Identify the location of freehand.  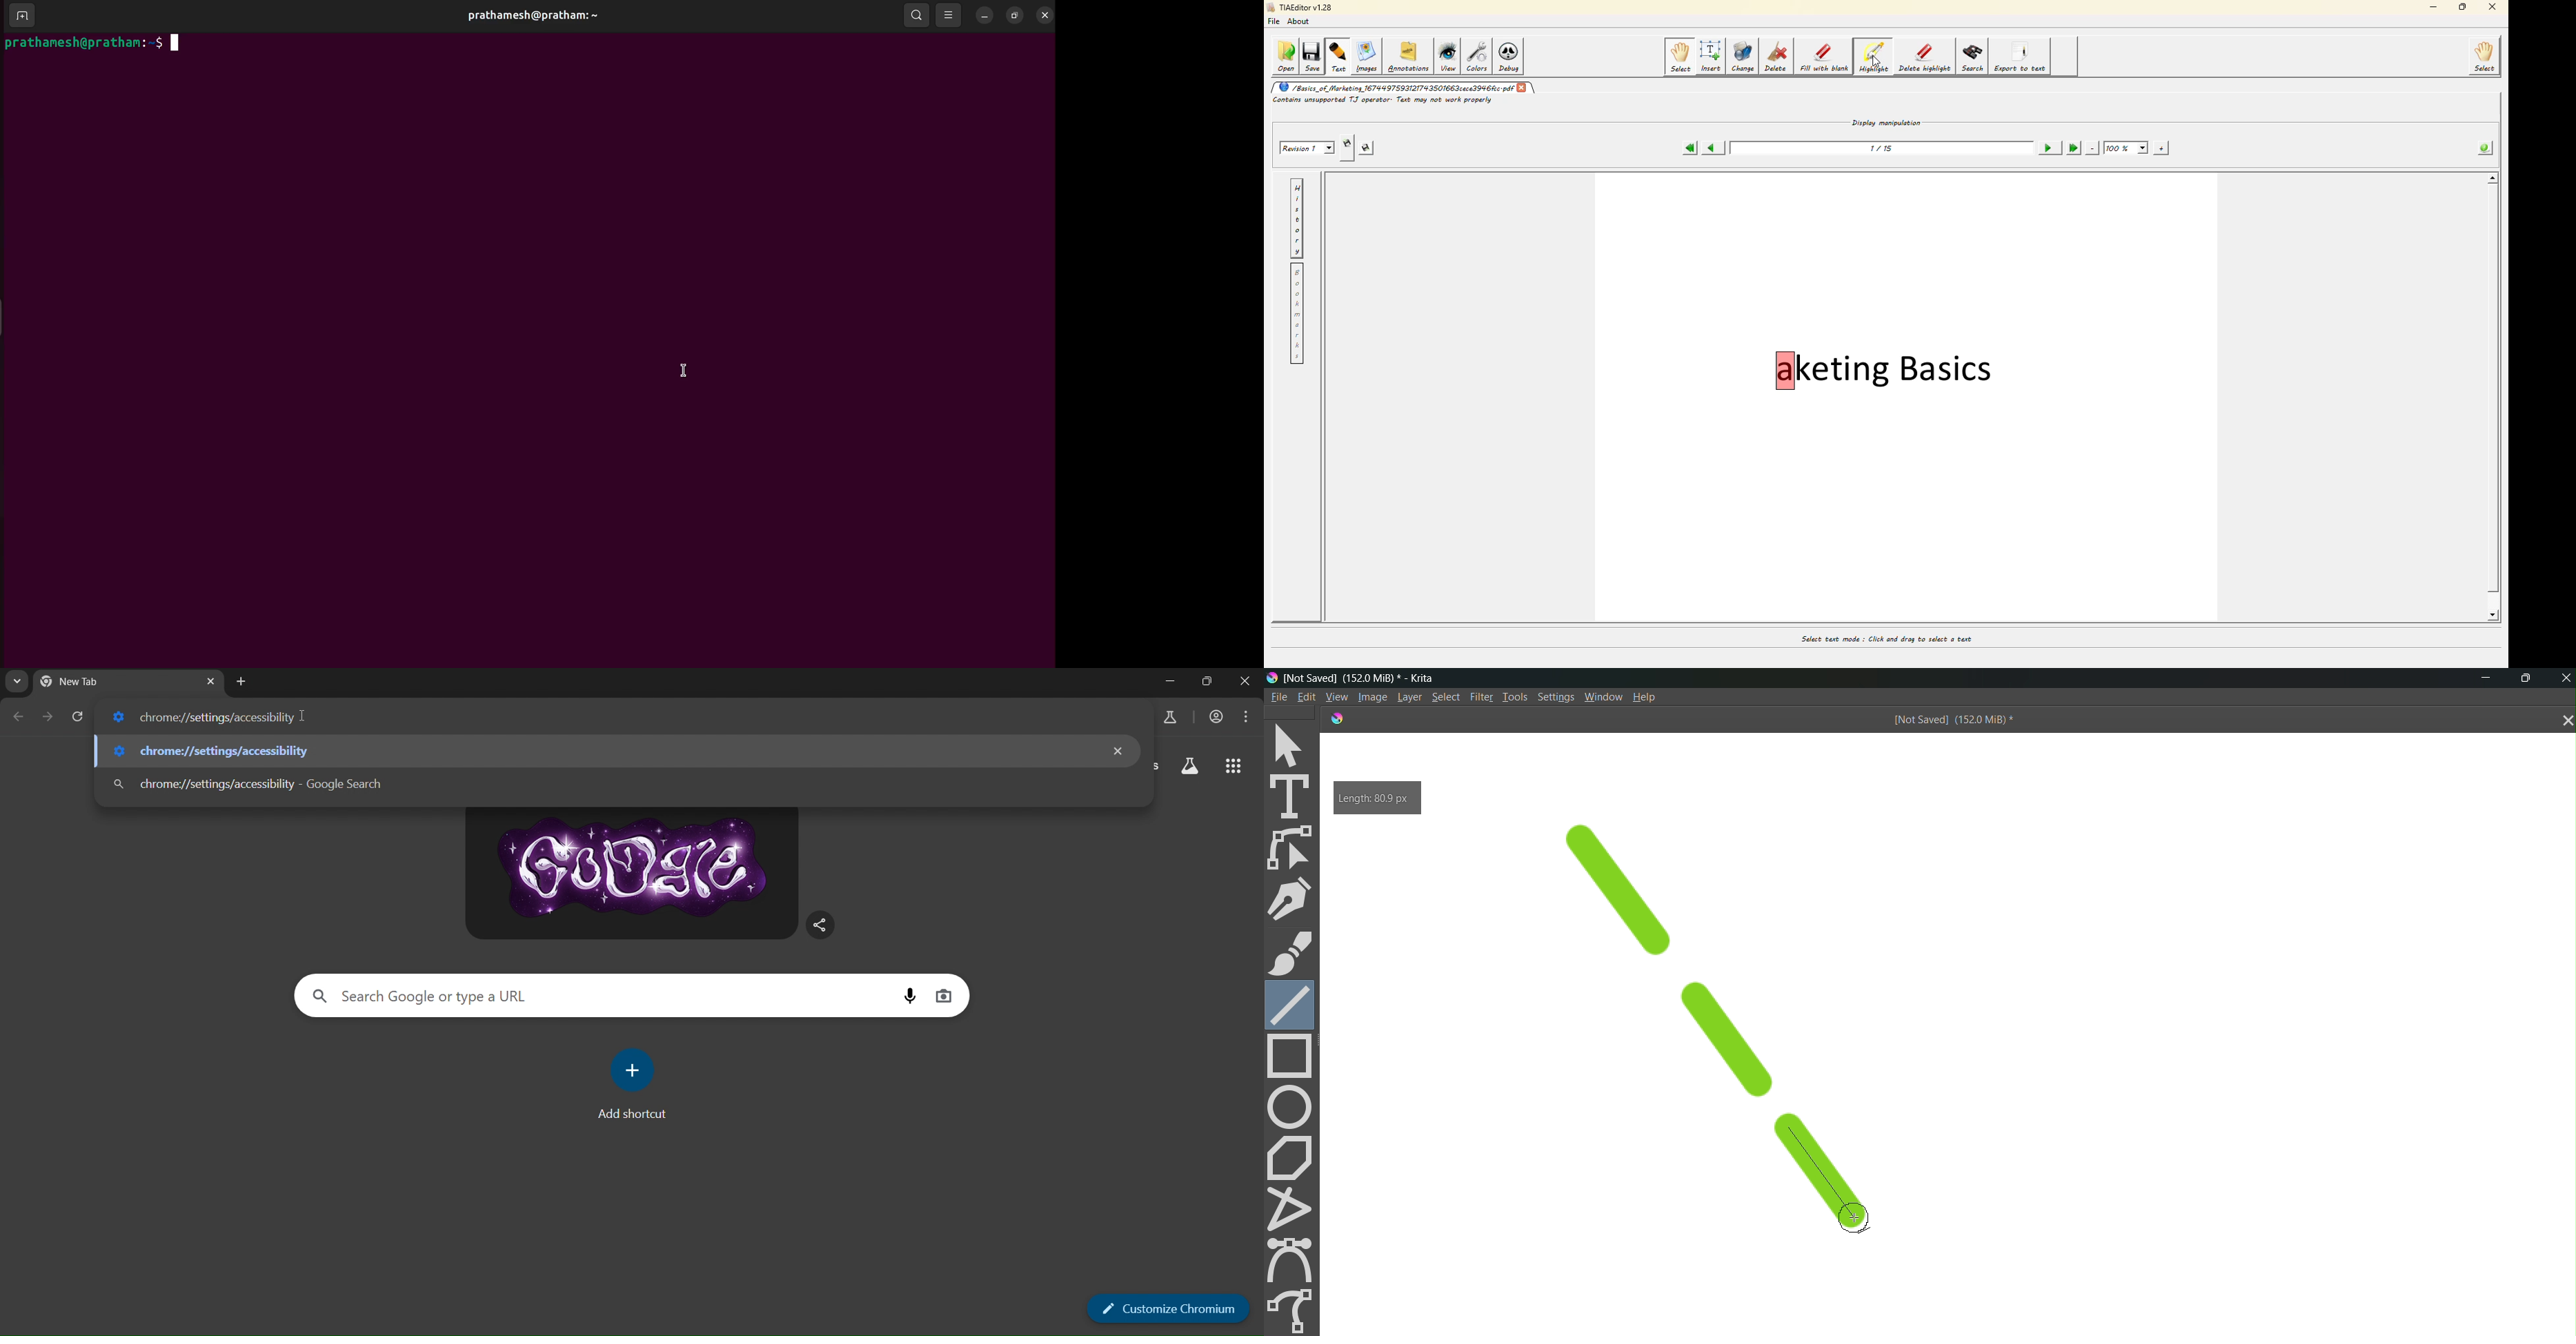
(1293, 1308).